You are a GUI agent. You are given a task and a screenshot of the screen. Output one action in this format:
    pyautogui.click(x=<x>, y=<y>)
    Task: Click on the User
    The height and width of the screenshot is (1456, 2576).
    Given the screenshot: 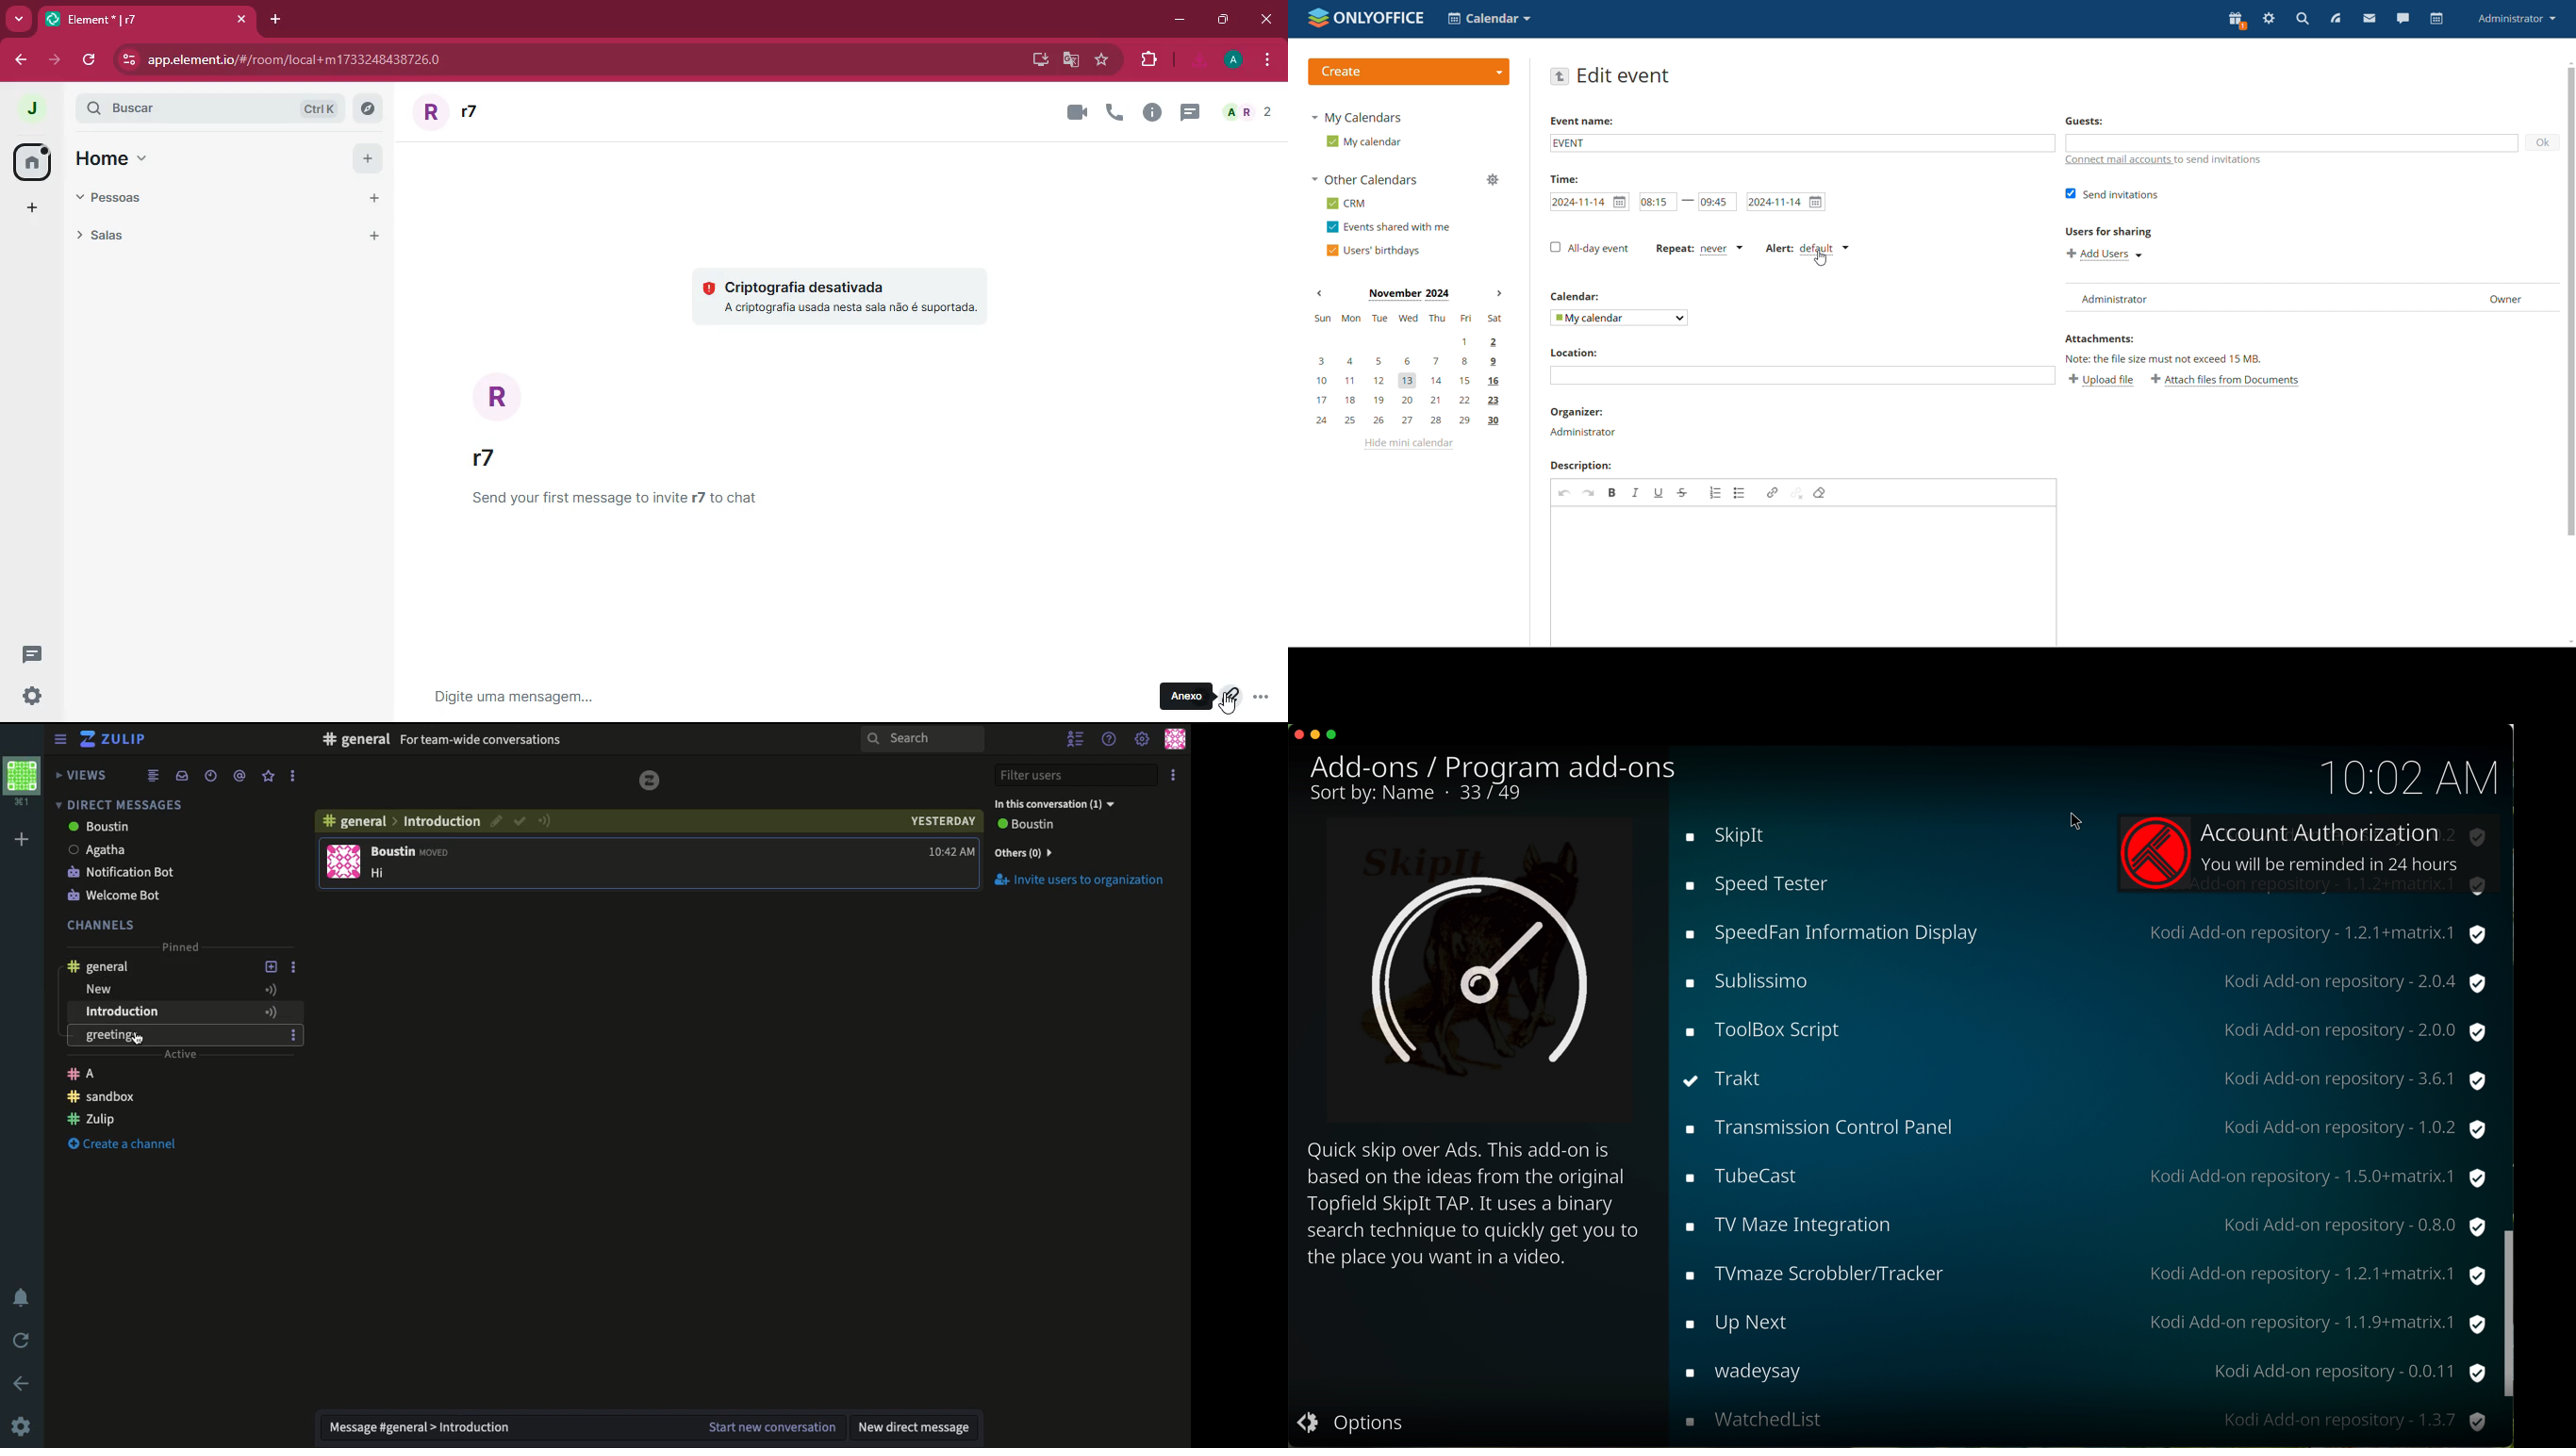 What is the action you would take?
    pyautogui.click(x=1025, y=824)
    